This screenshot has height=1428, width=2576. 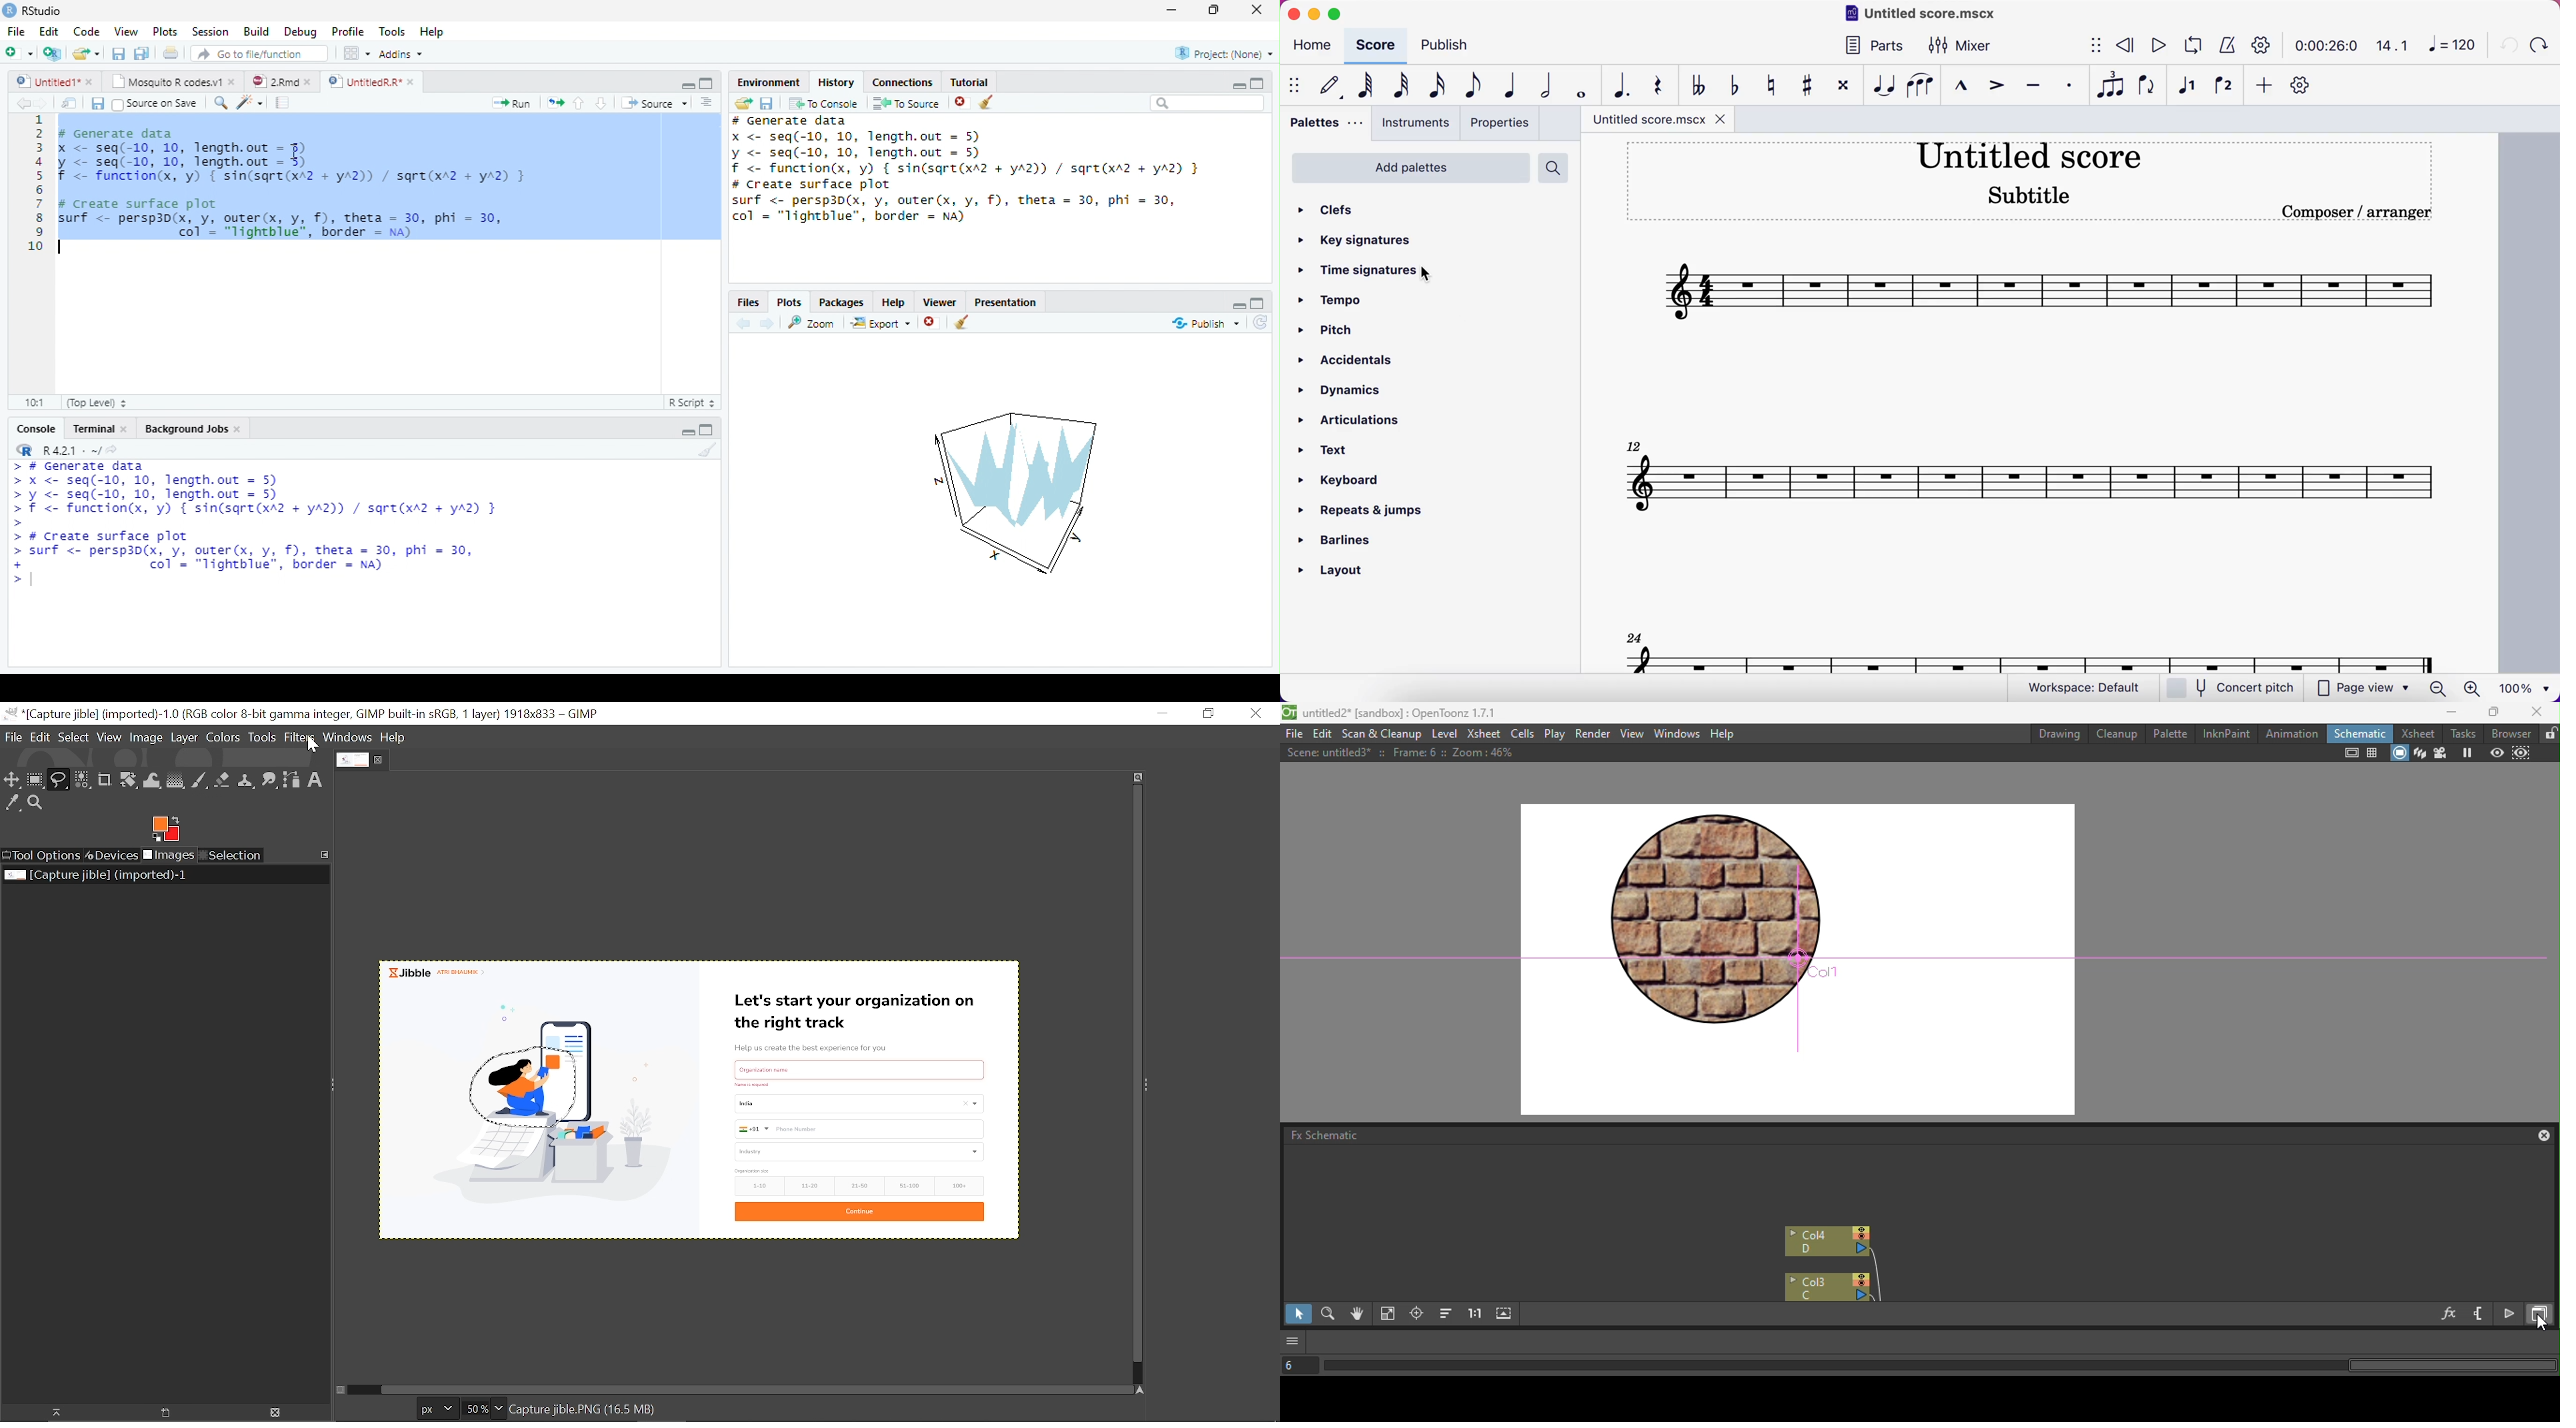 I want to click on Current window, so click(x=304, y=714).